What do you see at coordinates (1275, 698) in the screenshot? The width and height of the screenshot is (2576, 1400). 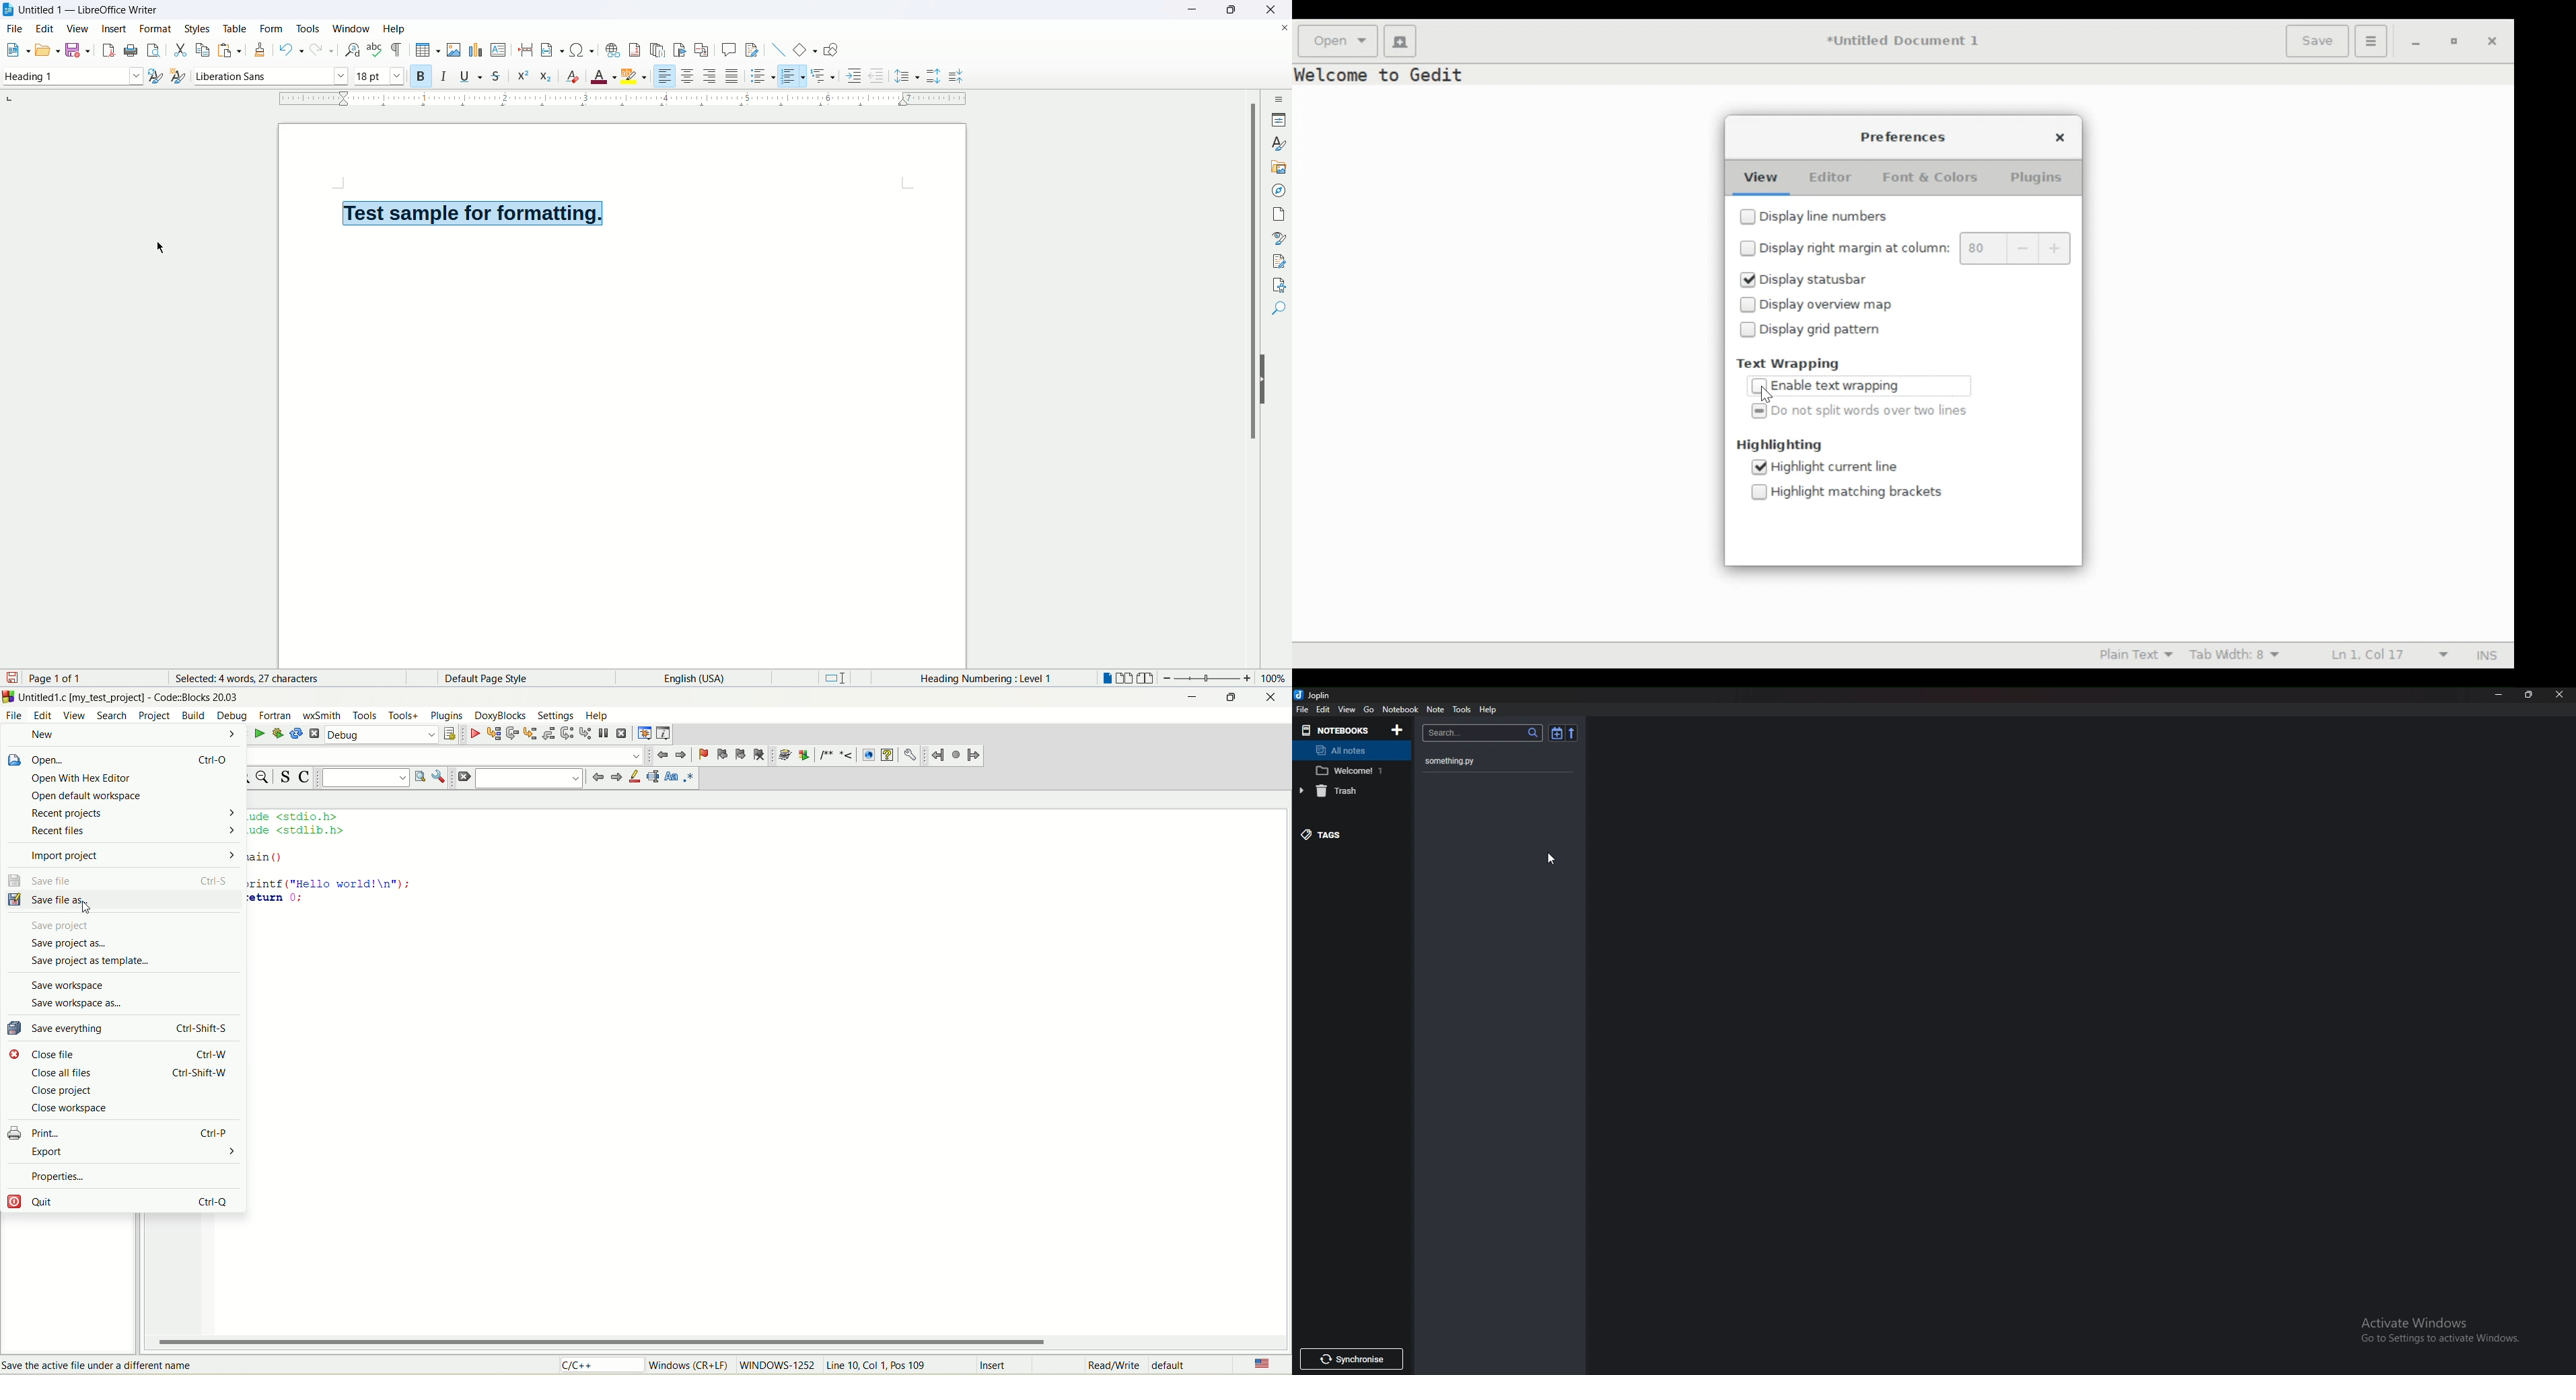 I see `close` at bounding box center [1275, 698].